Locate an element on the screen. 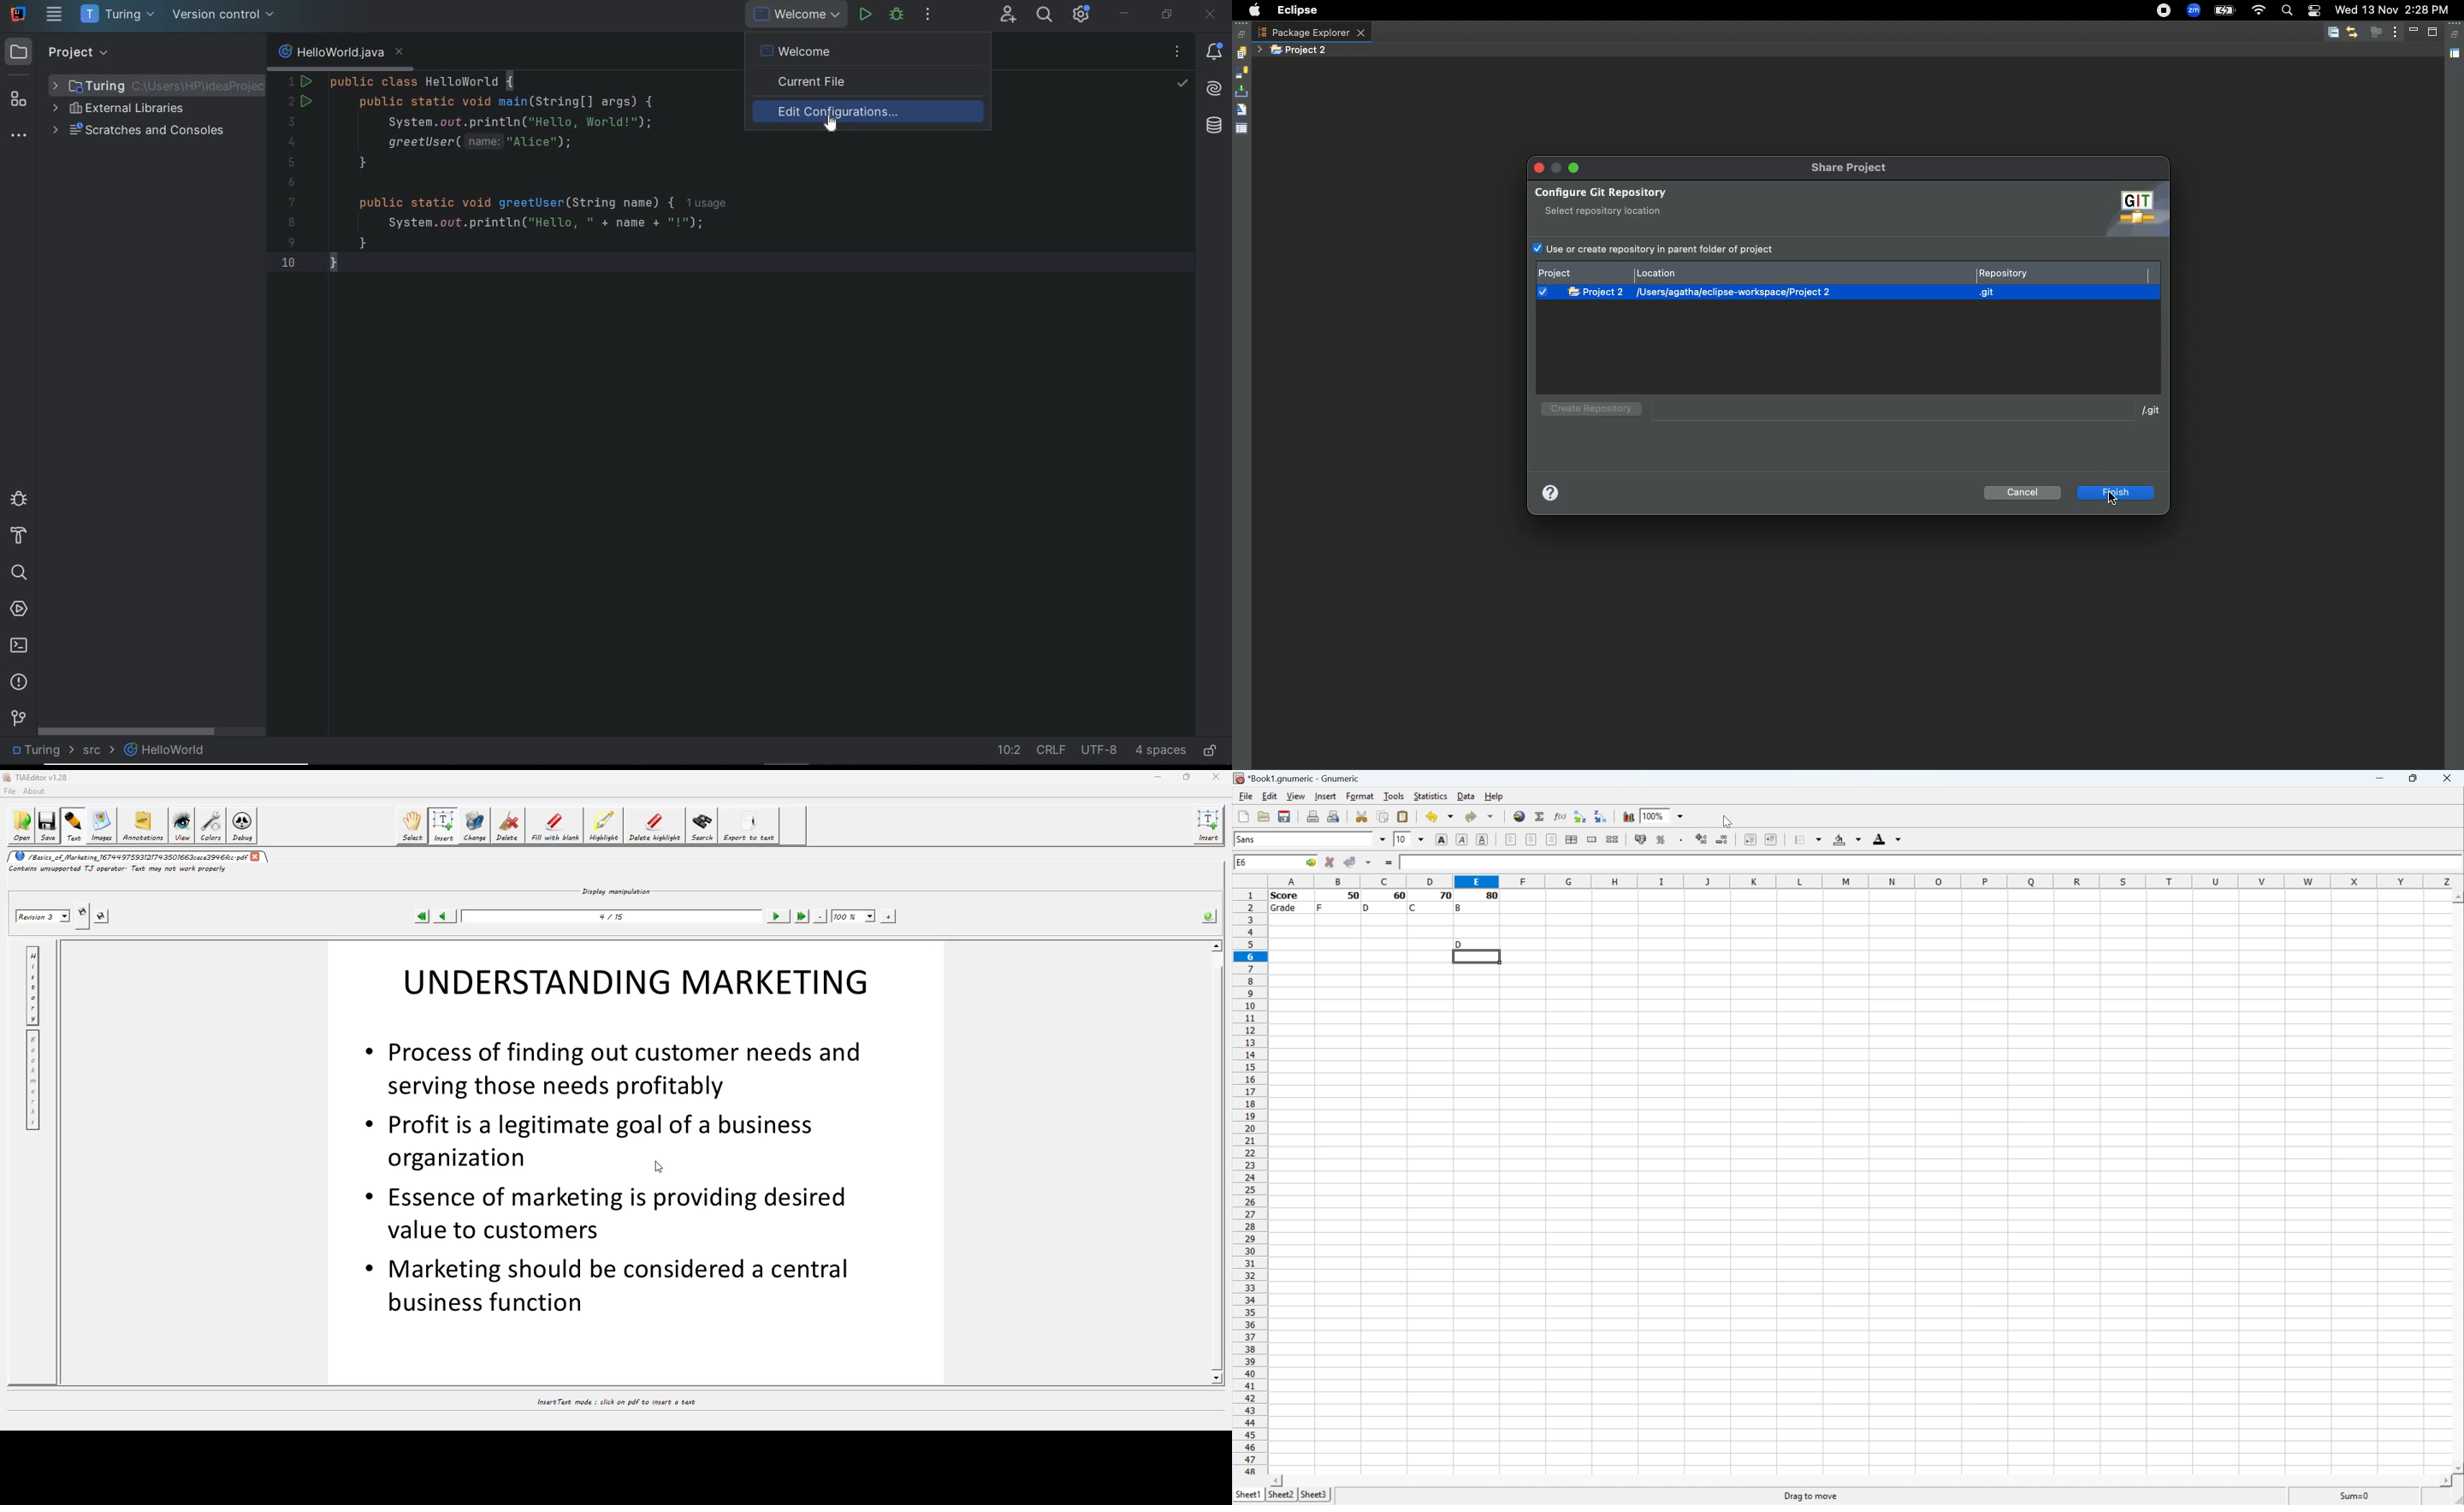 The width and height of the screenshot is (2464, 1512). cells is located at coordinates (1857, 1220).